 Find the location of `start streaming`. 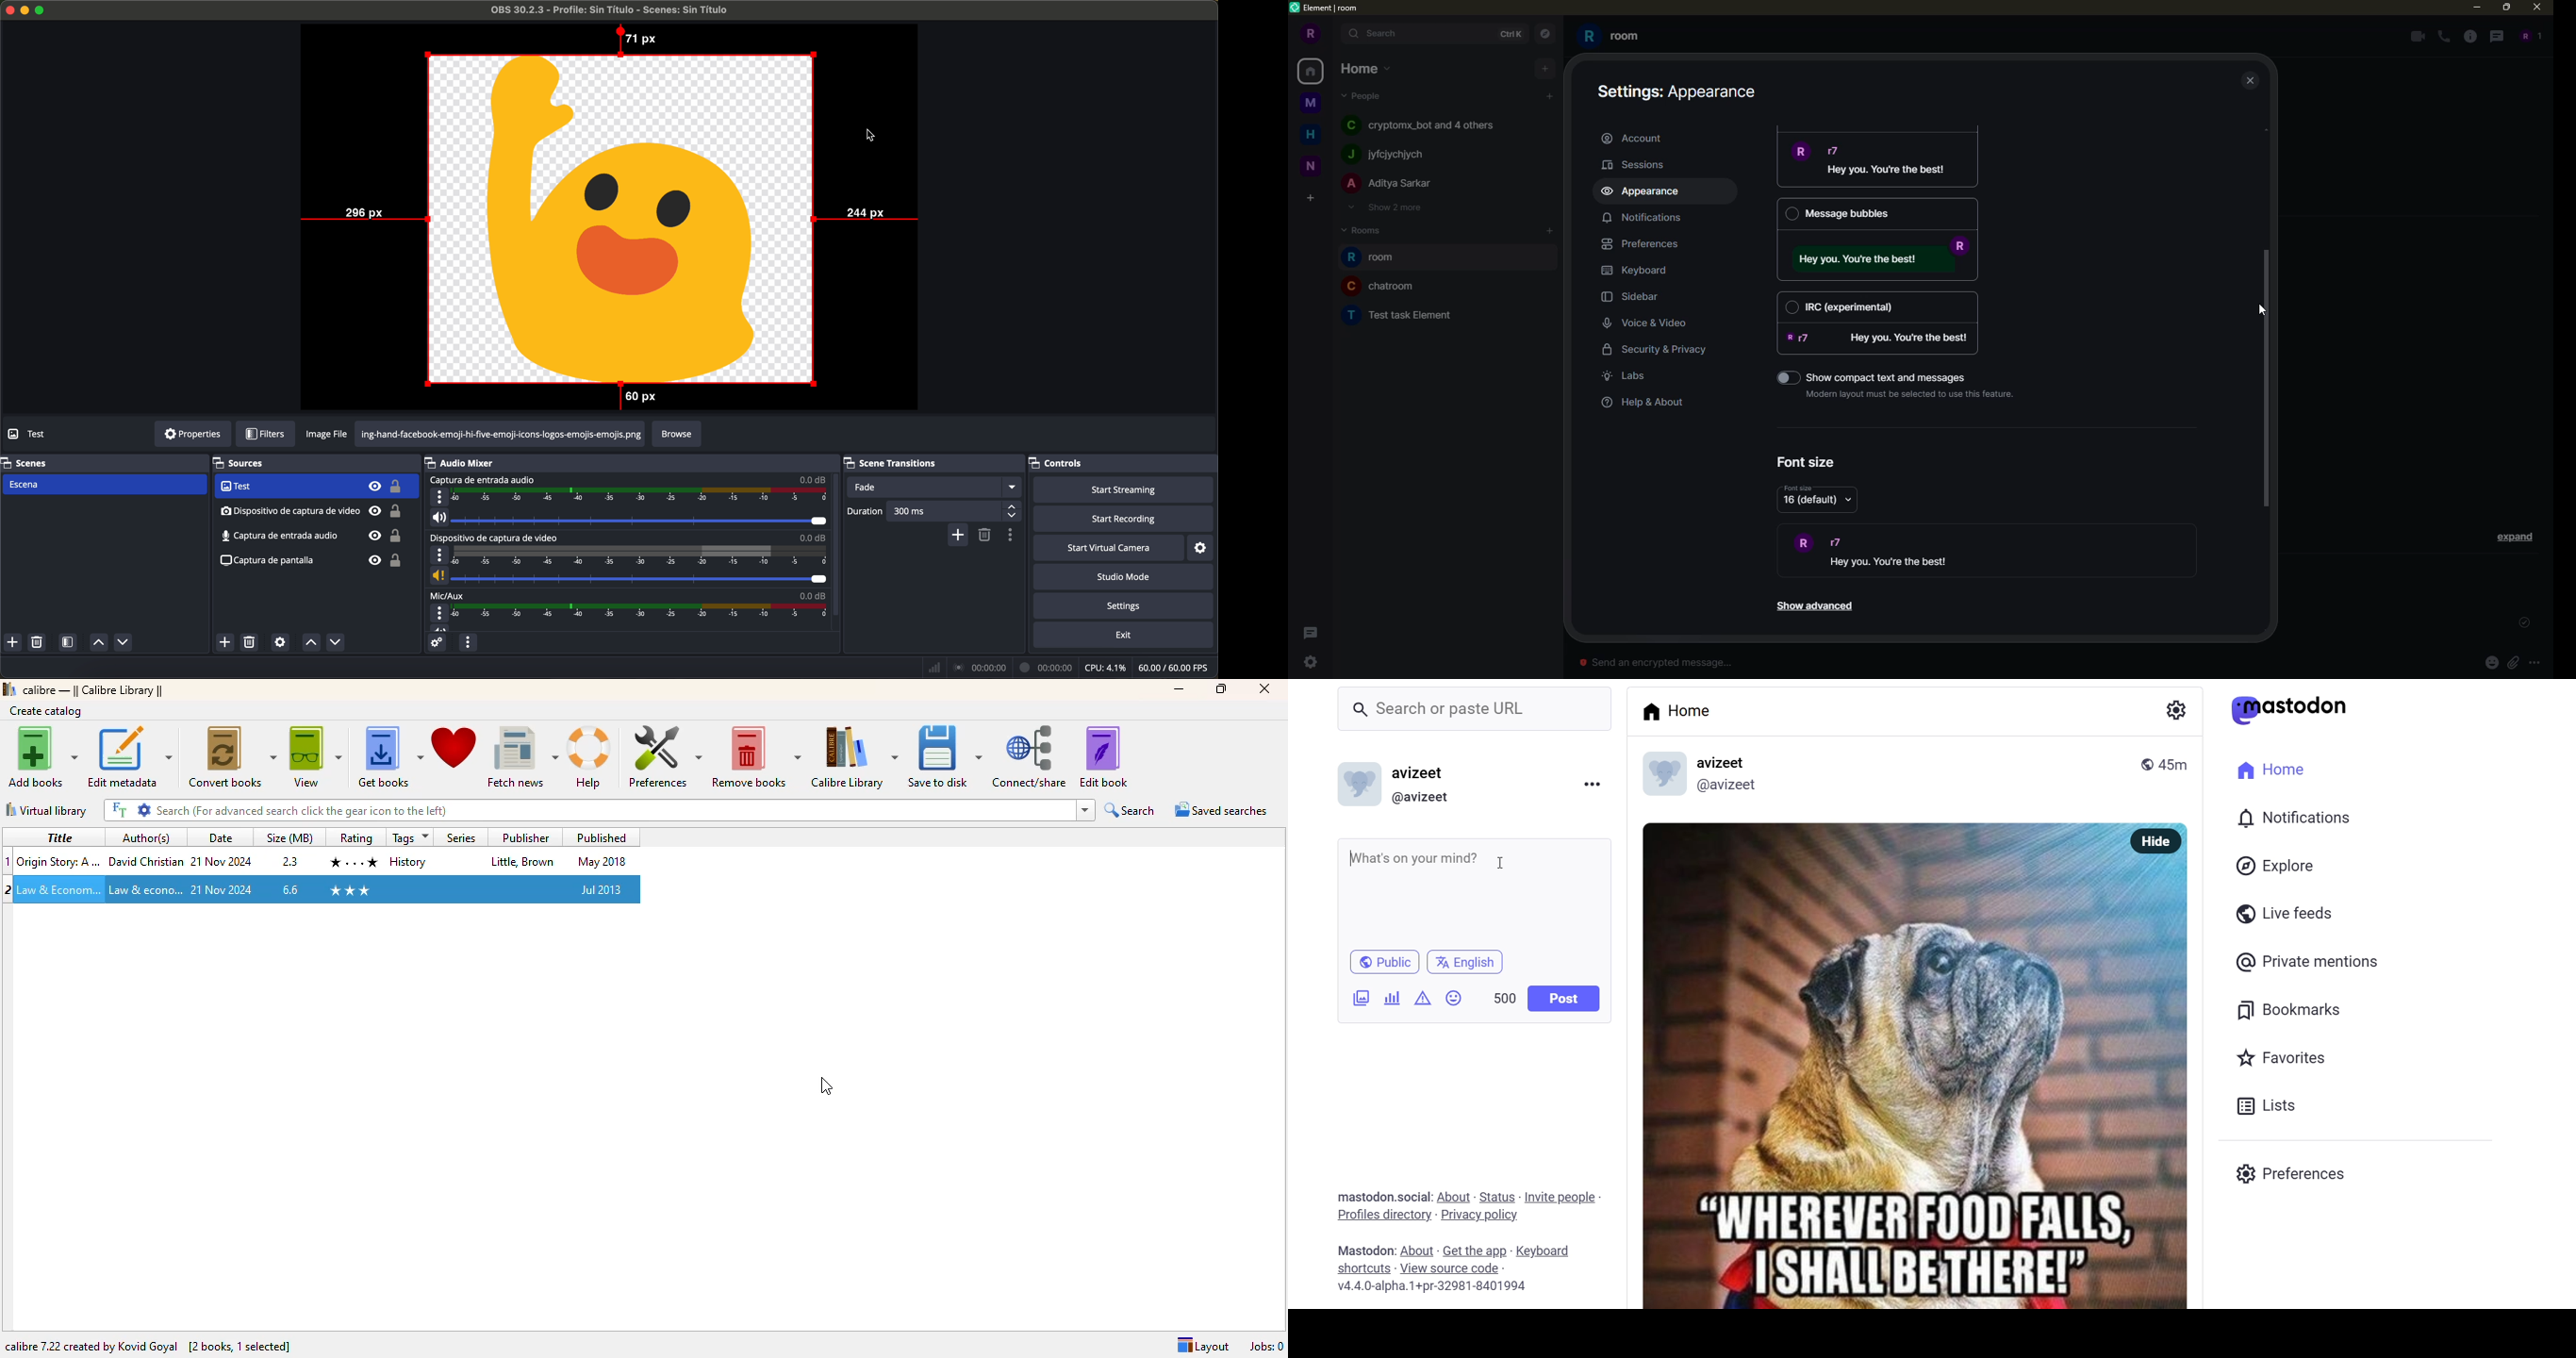

start streaming is located at coordinates (1120, 489).